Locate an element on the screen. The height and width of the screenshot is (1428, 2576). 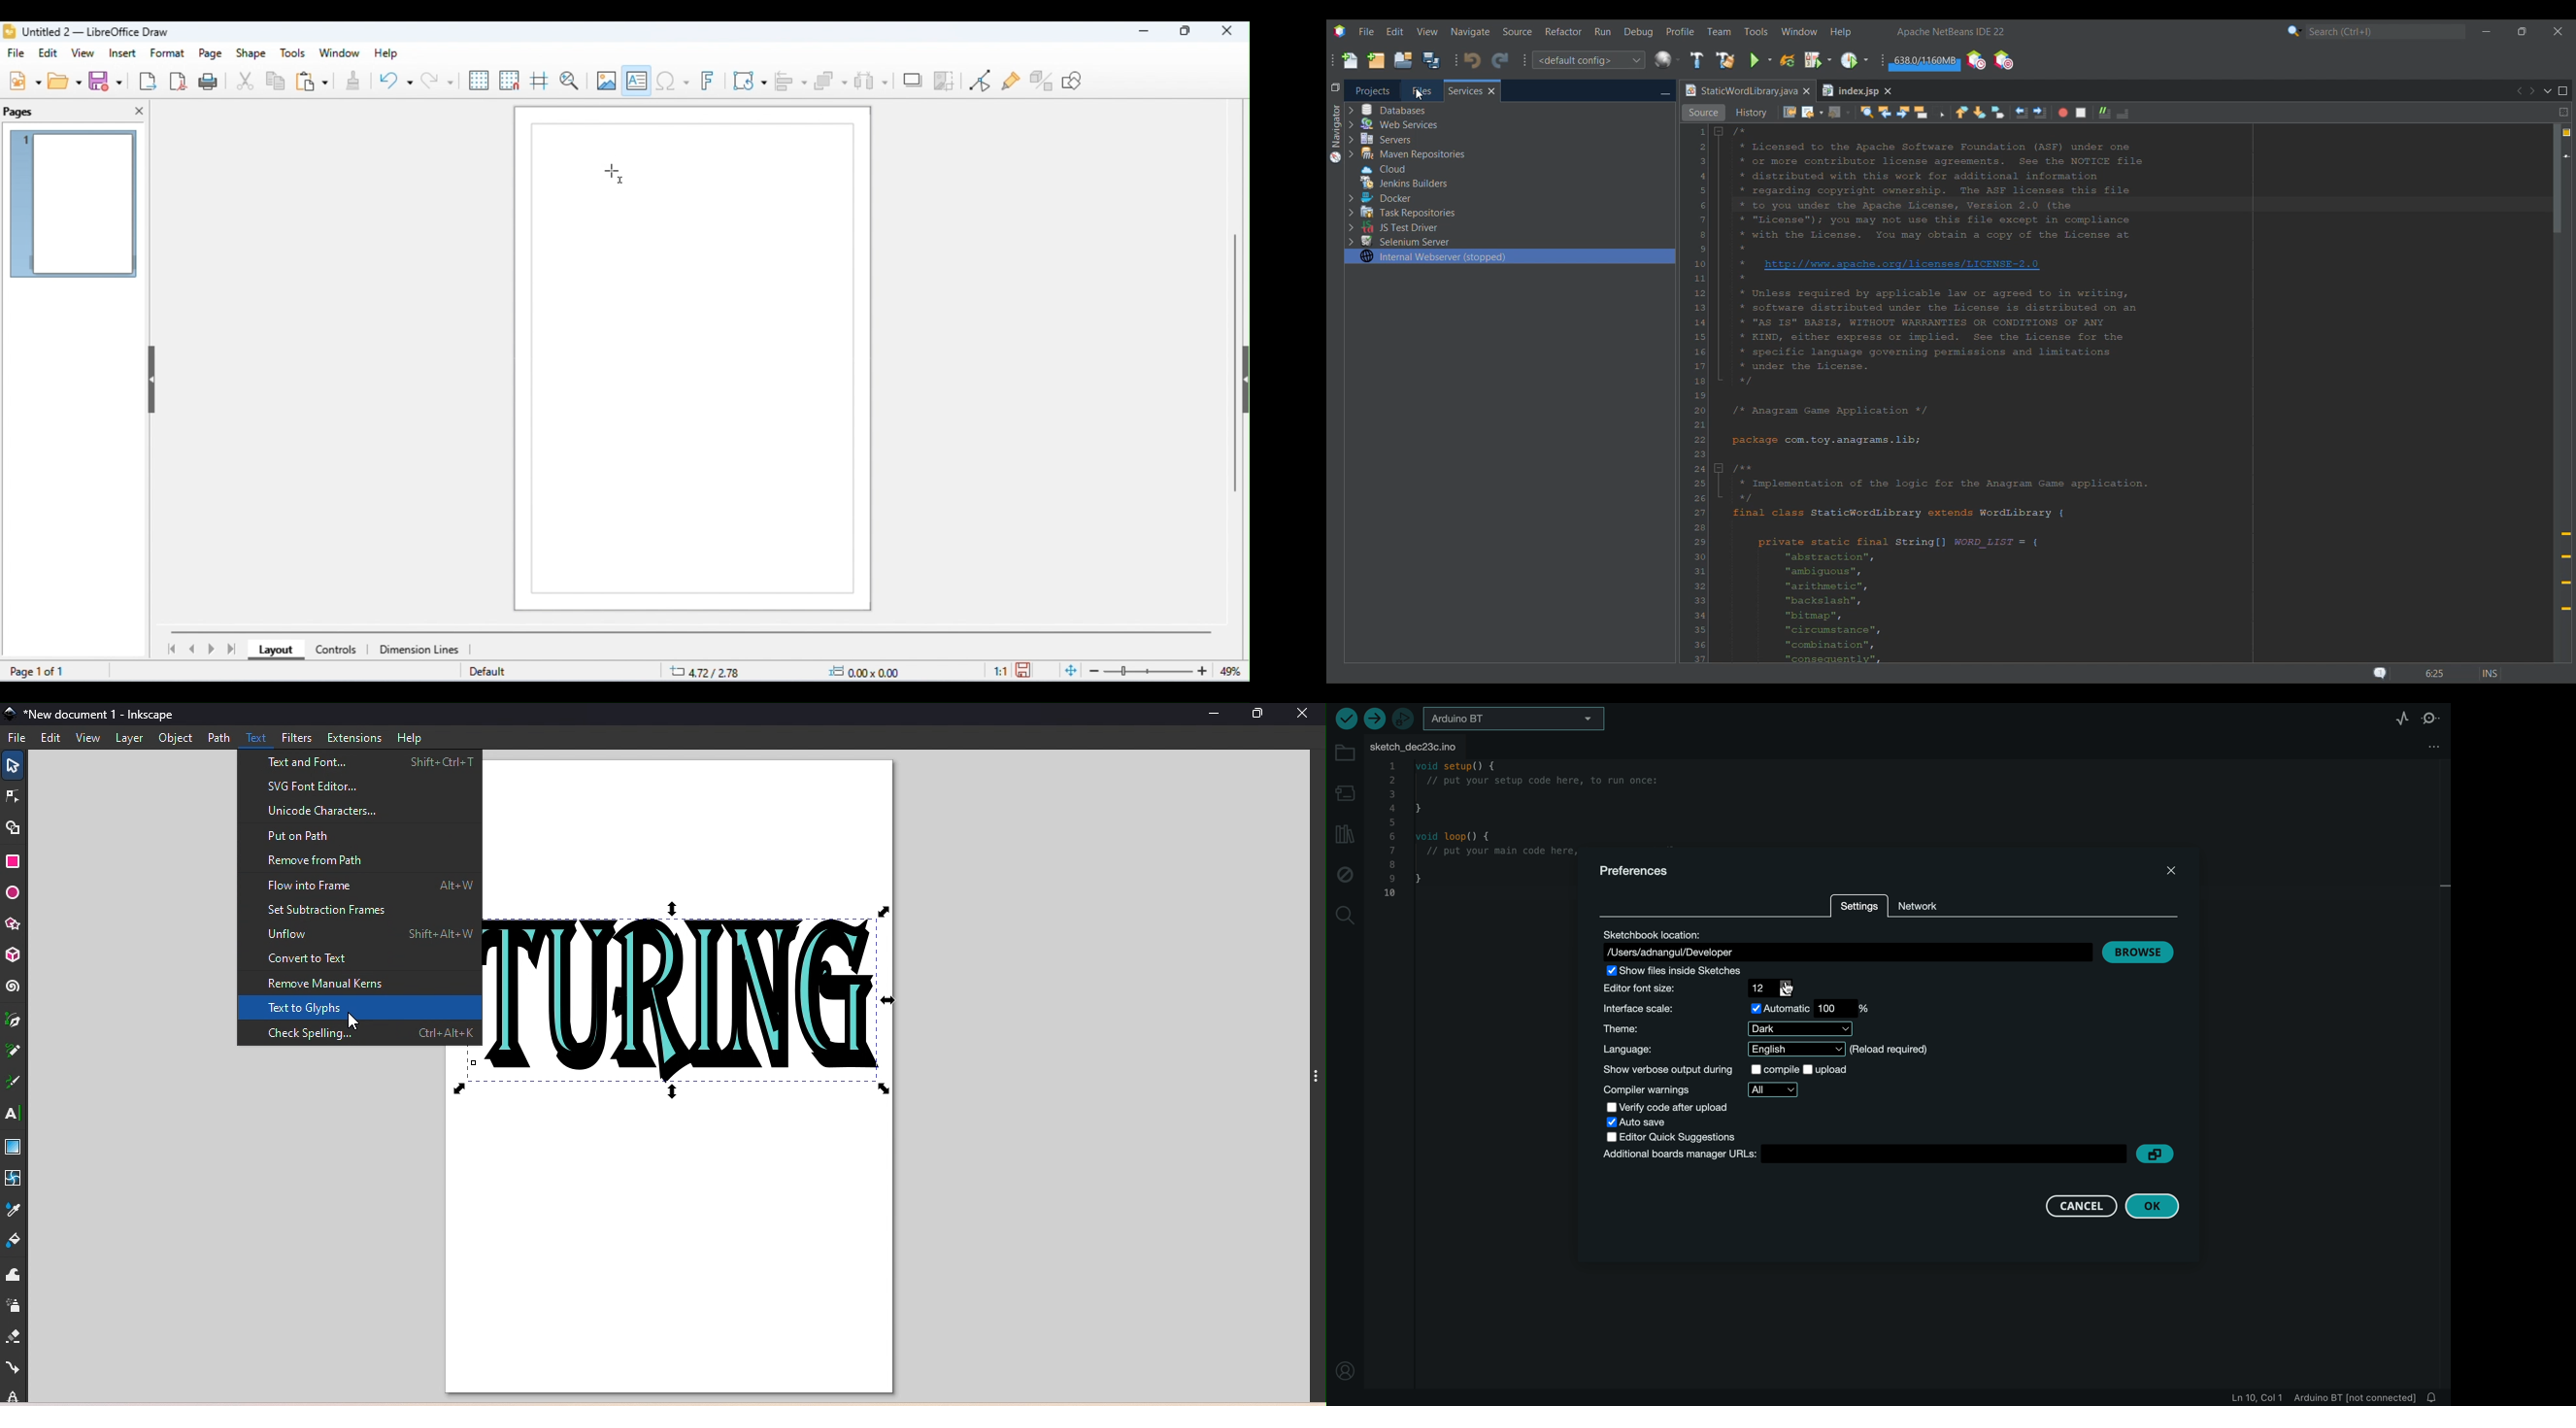
help is located at coordinates (384, 53).